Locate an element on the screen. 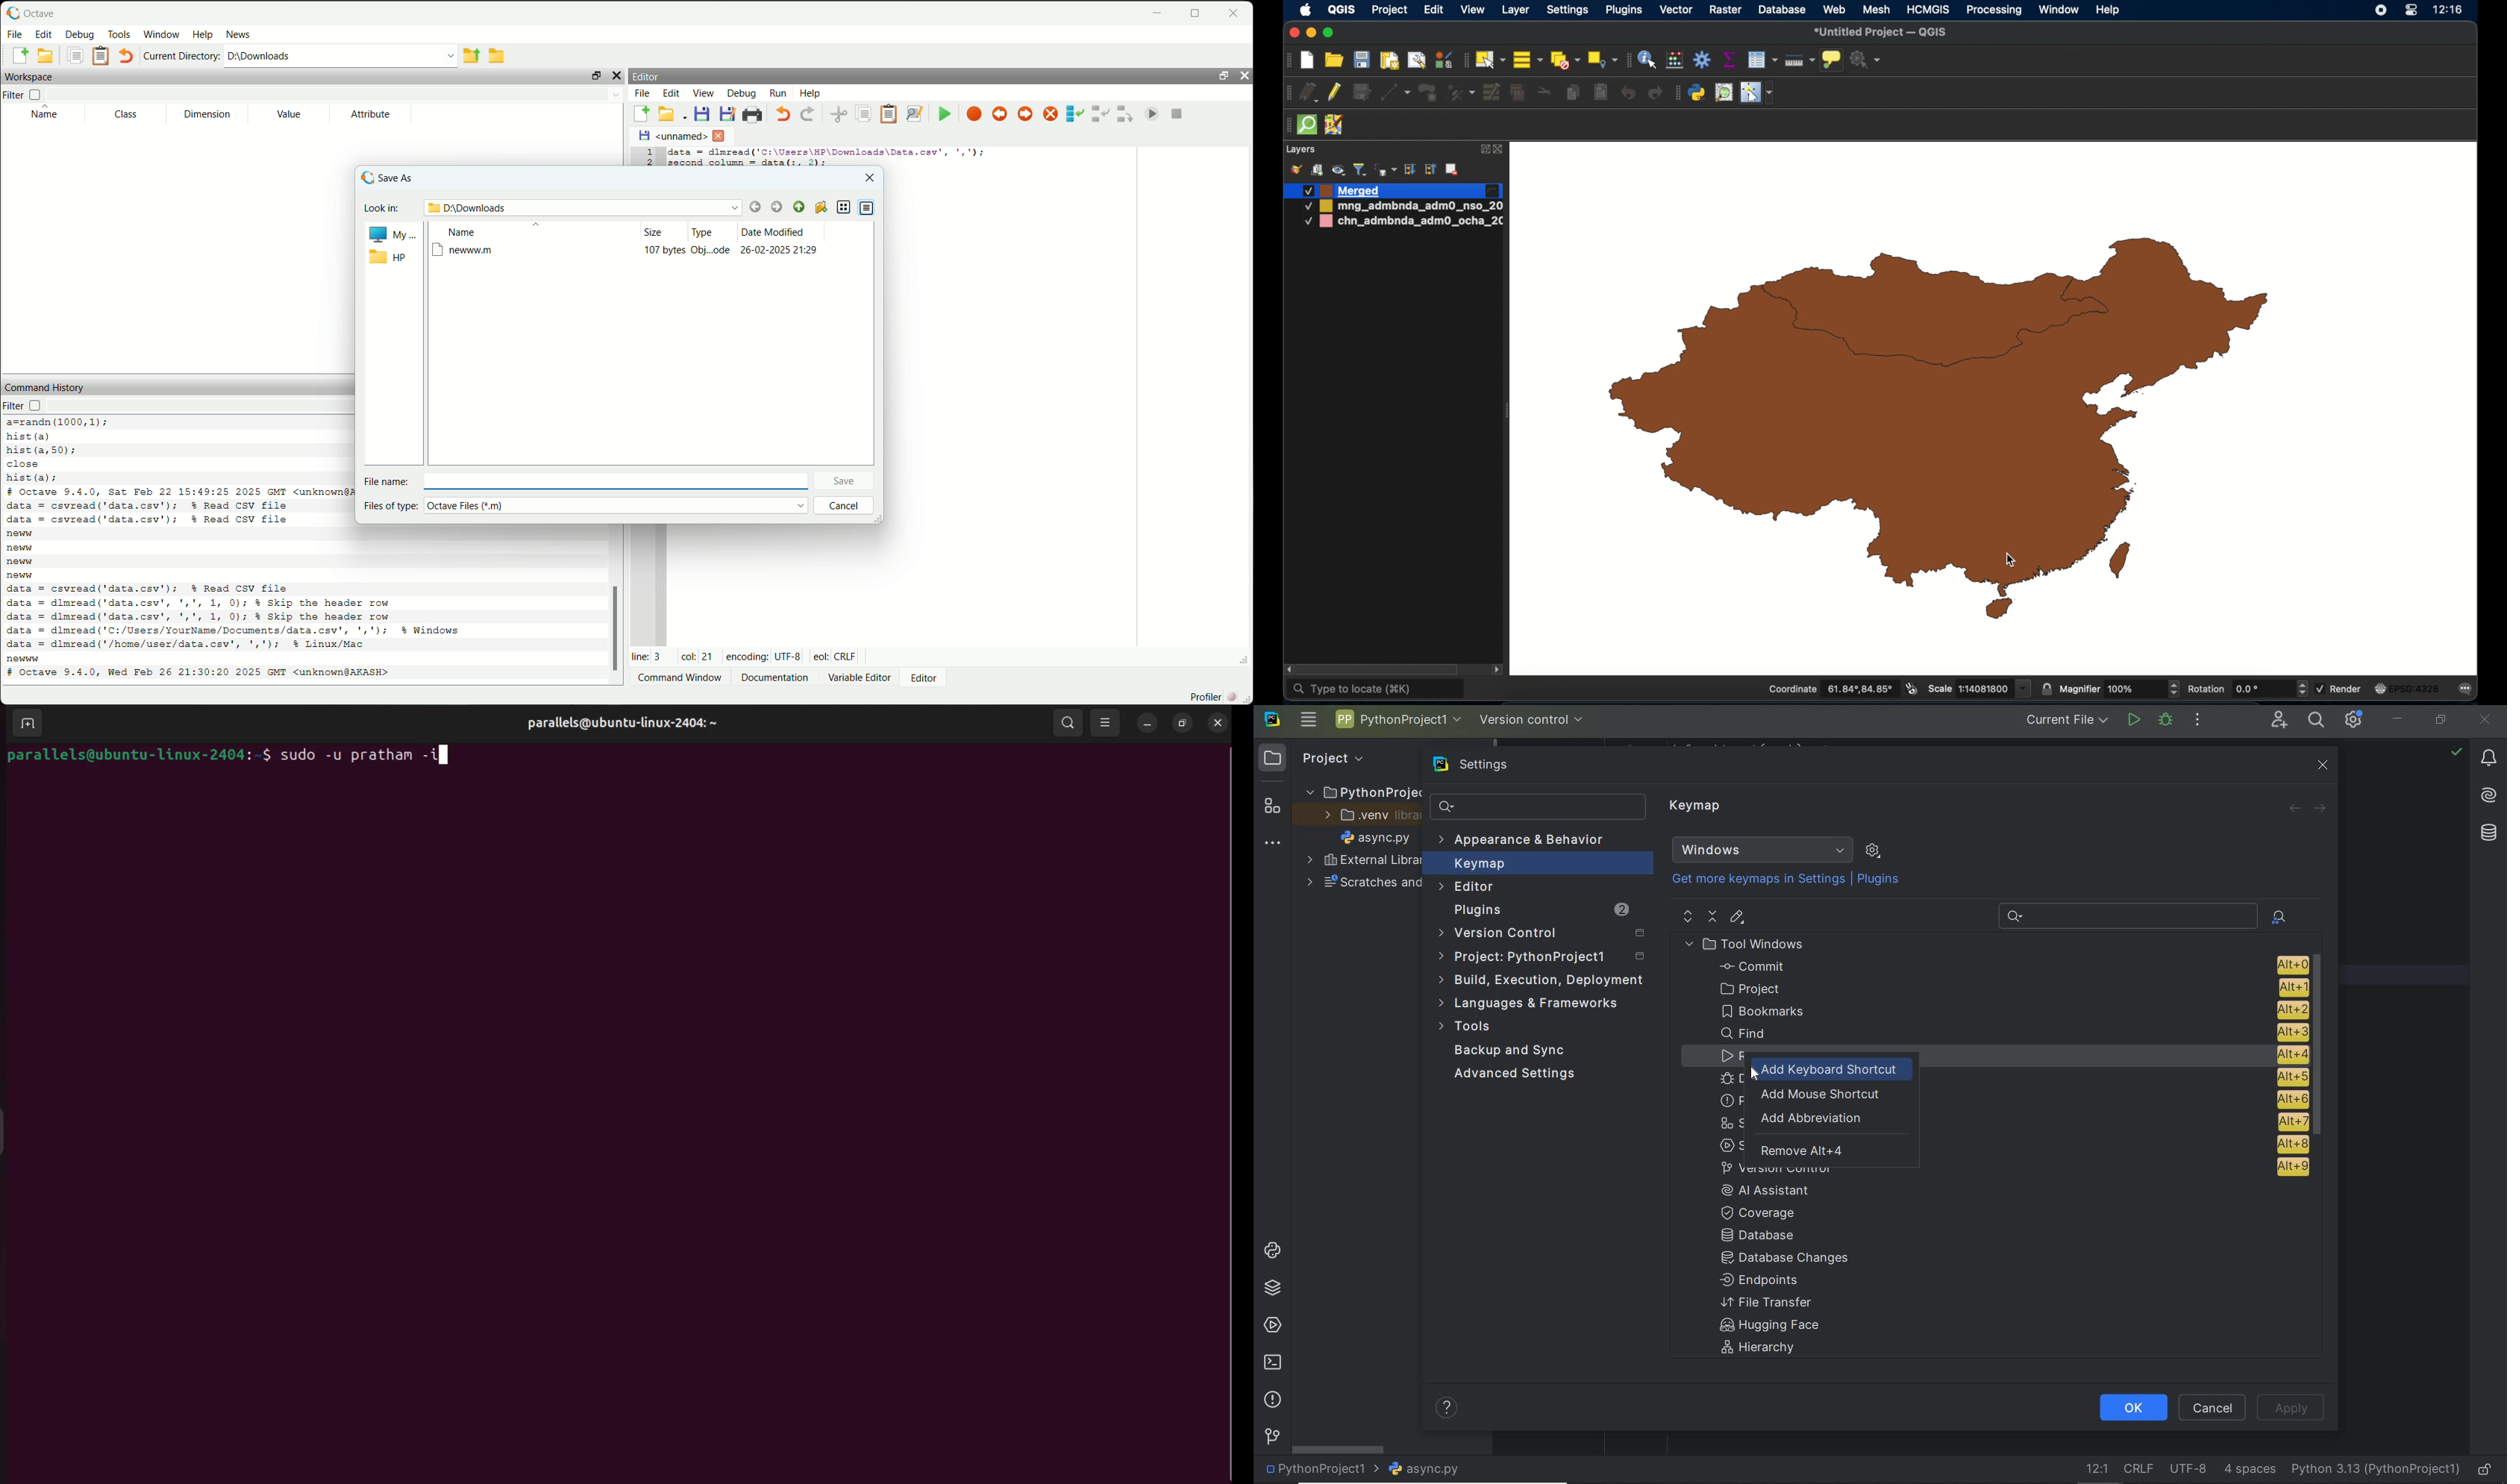 The image size is (2520, 1484). remove Alt+4 is located at coordinates (1806, 1151).